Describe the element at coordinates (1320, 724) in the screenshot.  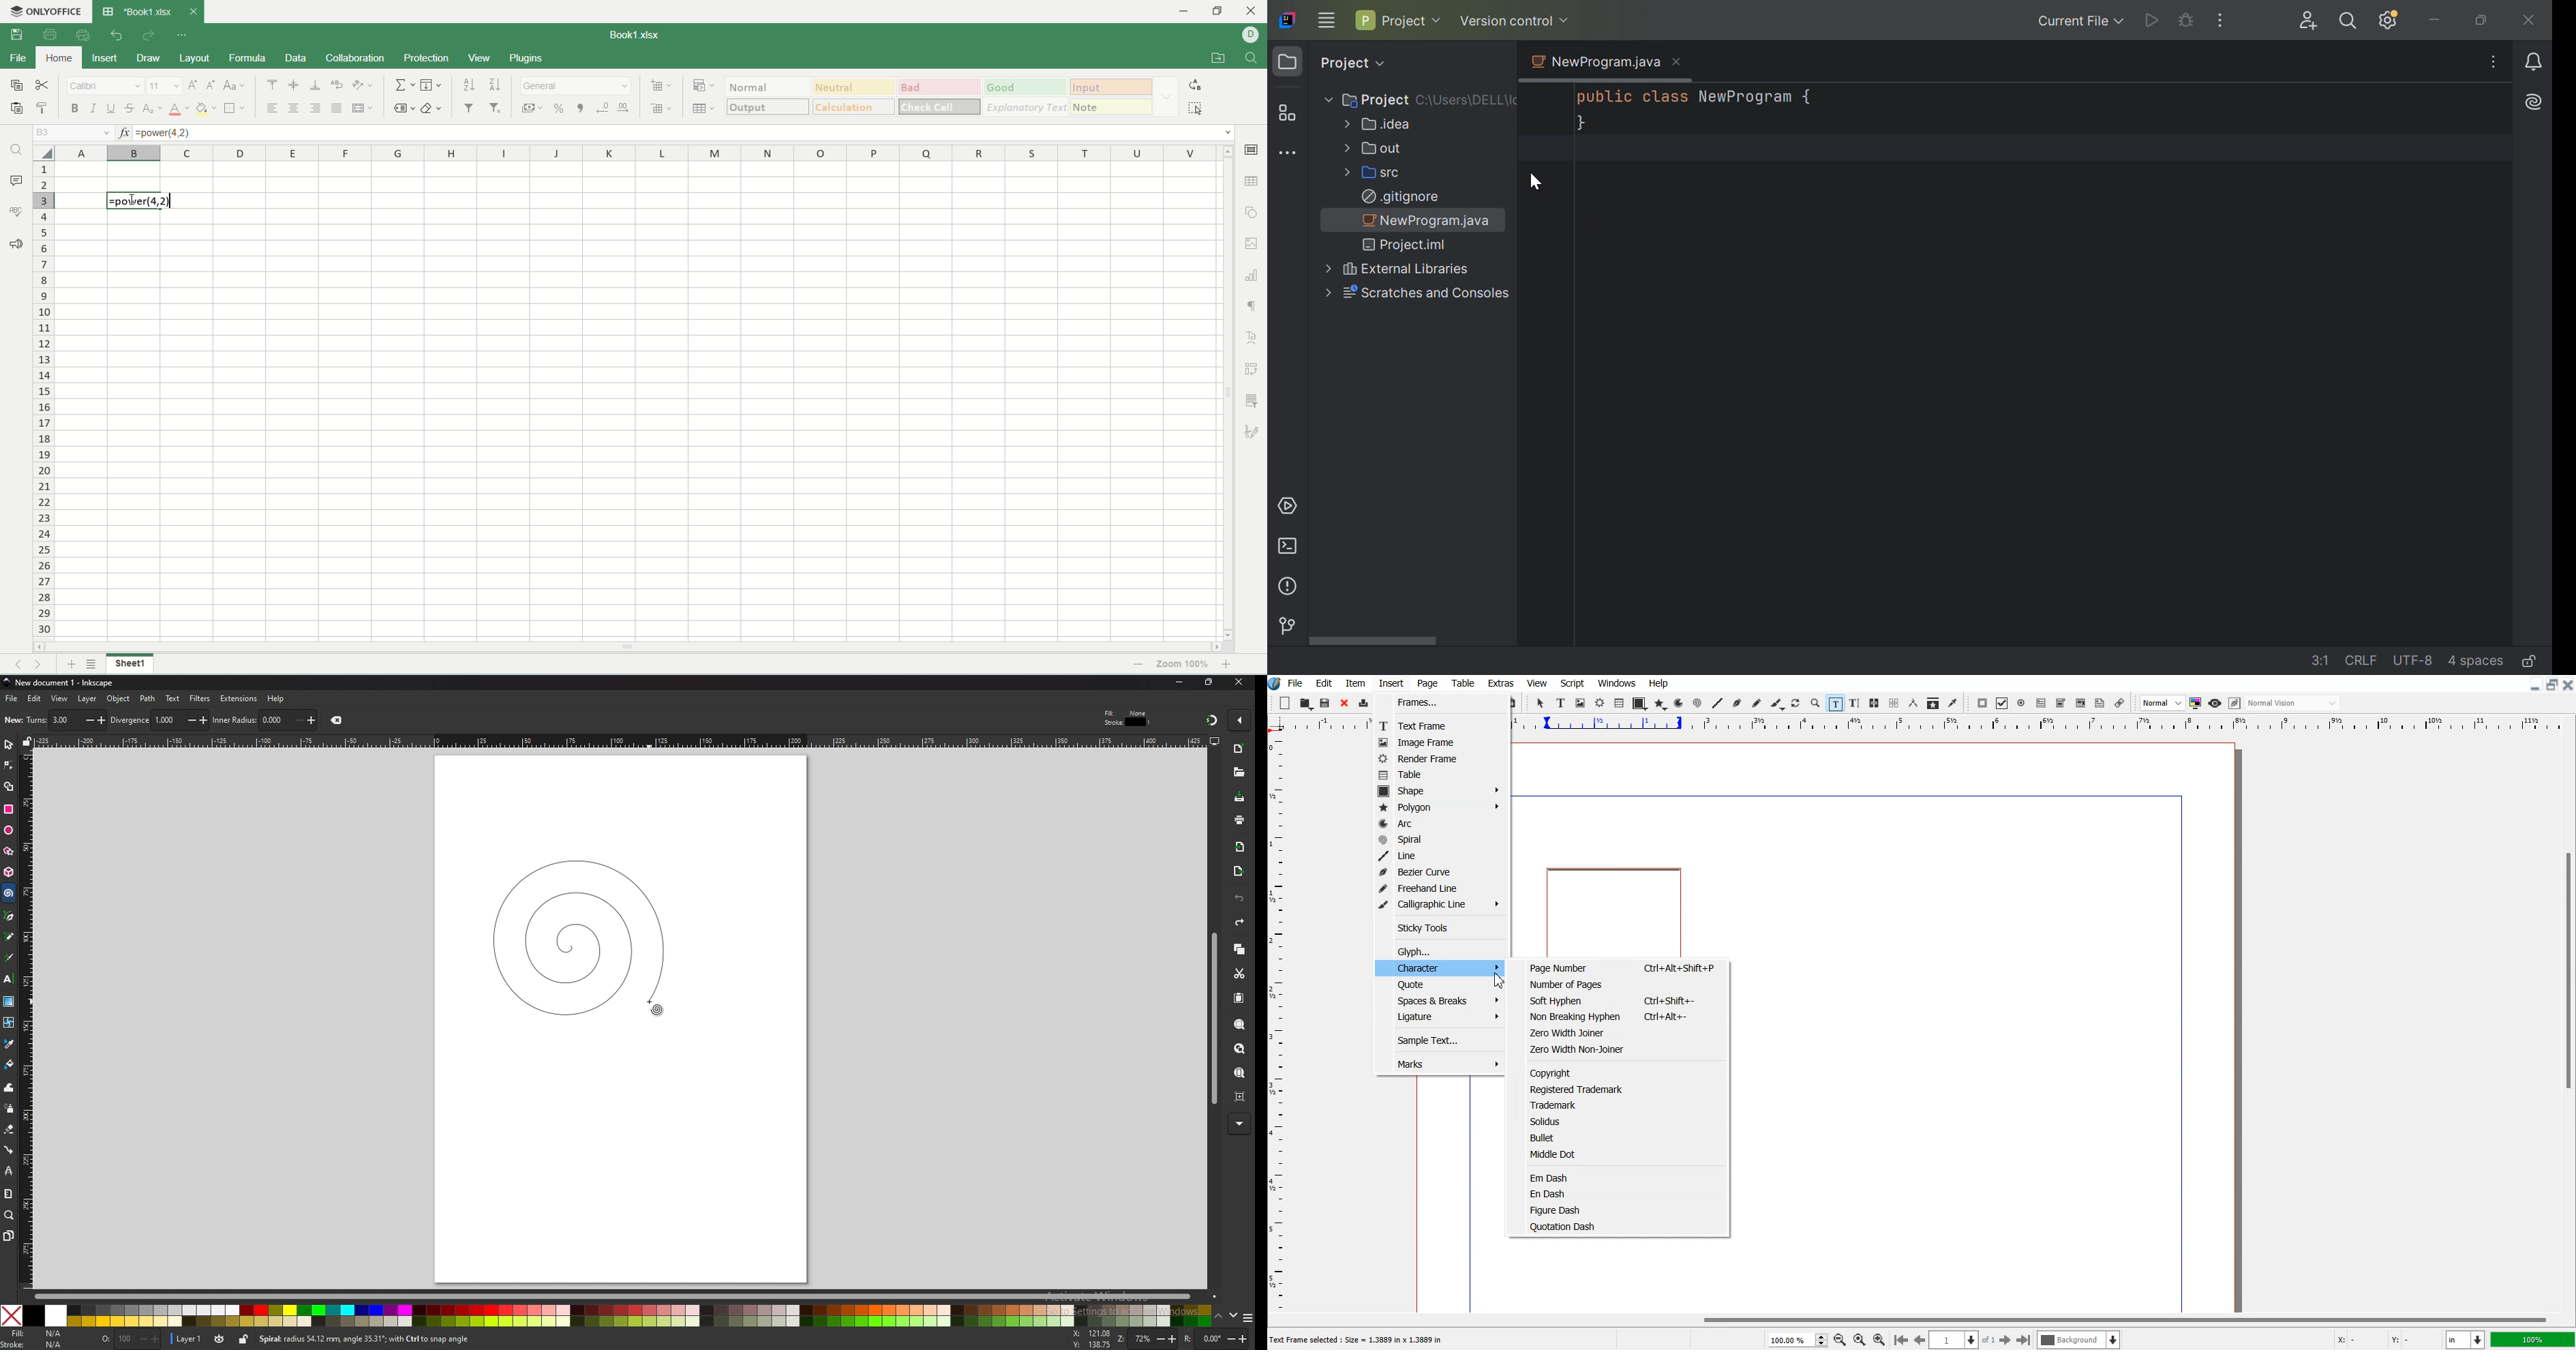
I see `Horizontal scale` at that location.